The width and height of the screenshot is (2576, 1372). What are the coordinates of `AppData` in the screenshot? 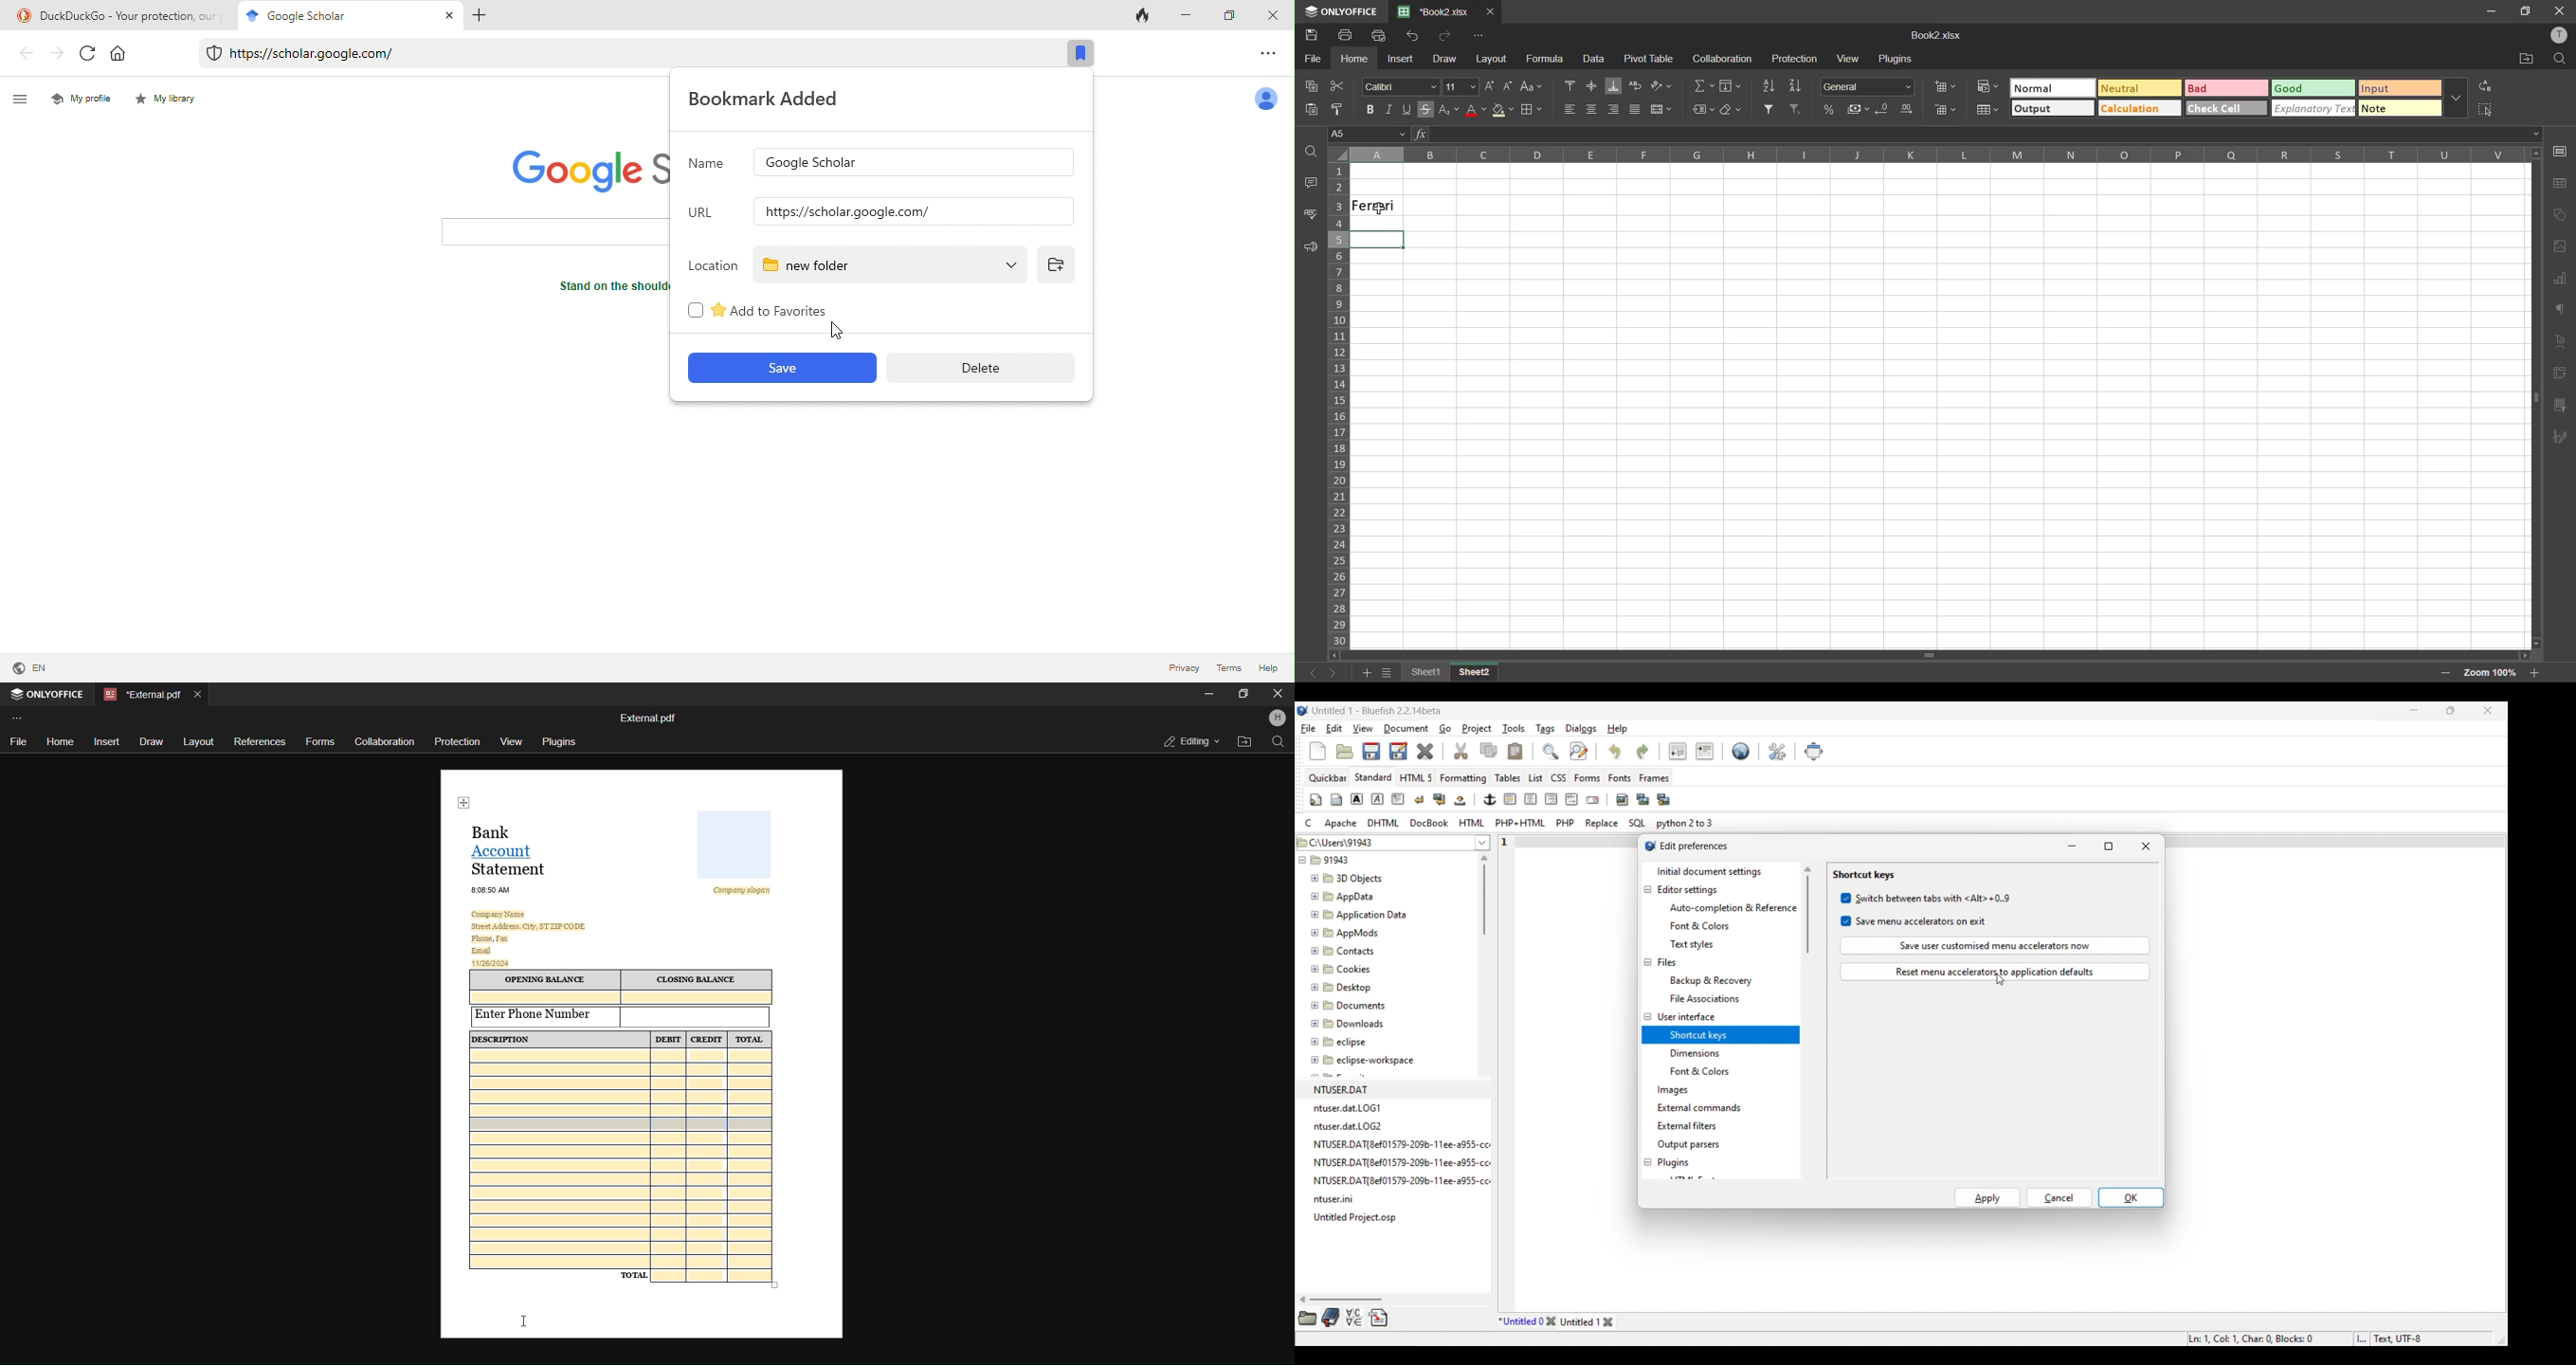 It's located at (1345, 895).